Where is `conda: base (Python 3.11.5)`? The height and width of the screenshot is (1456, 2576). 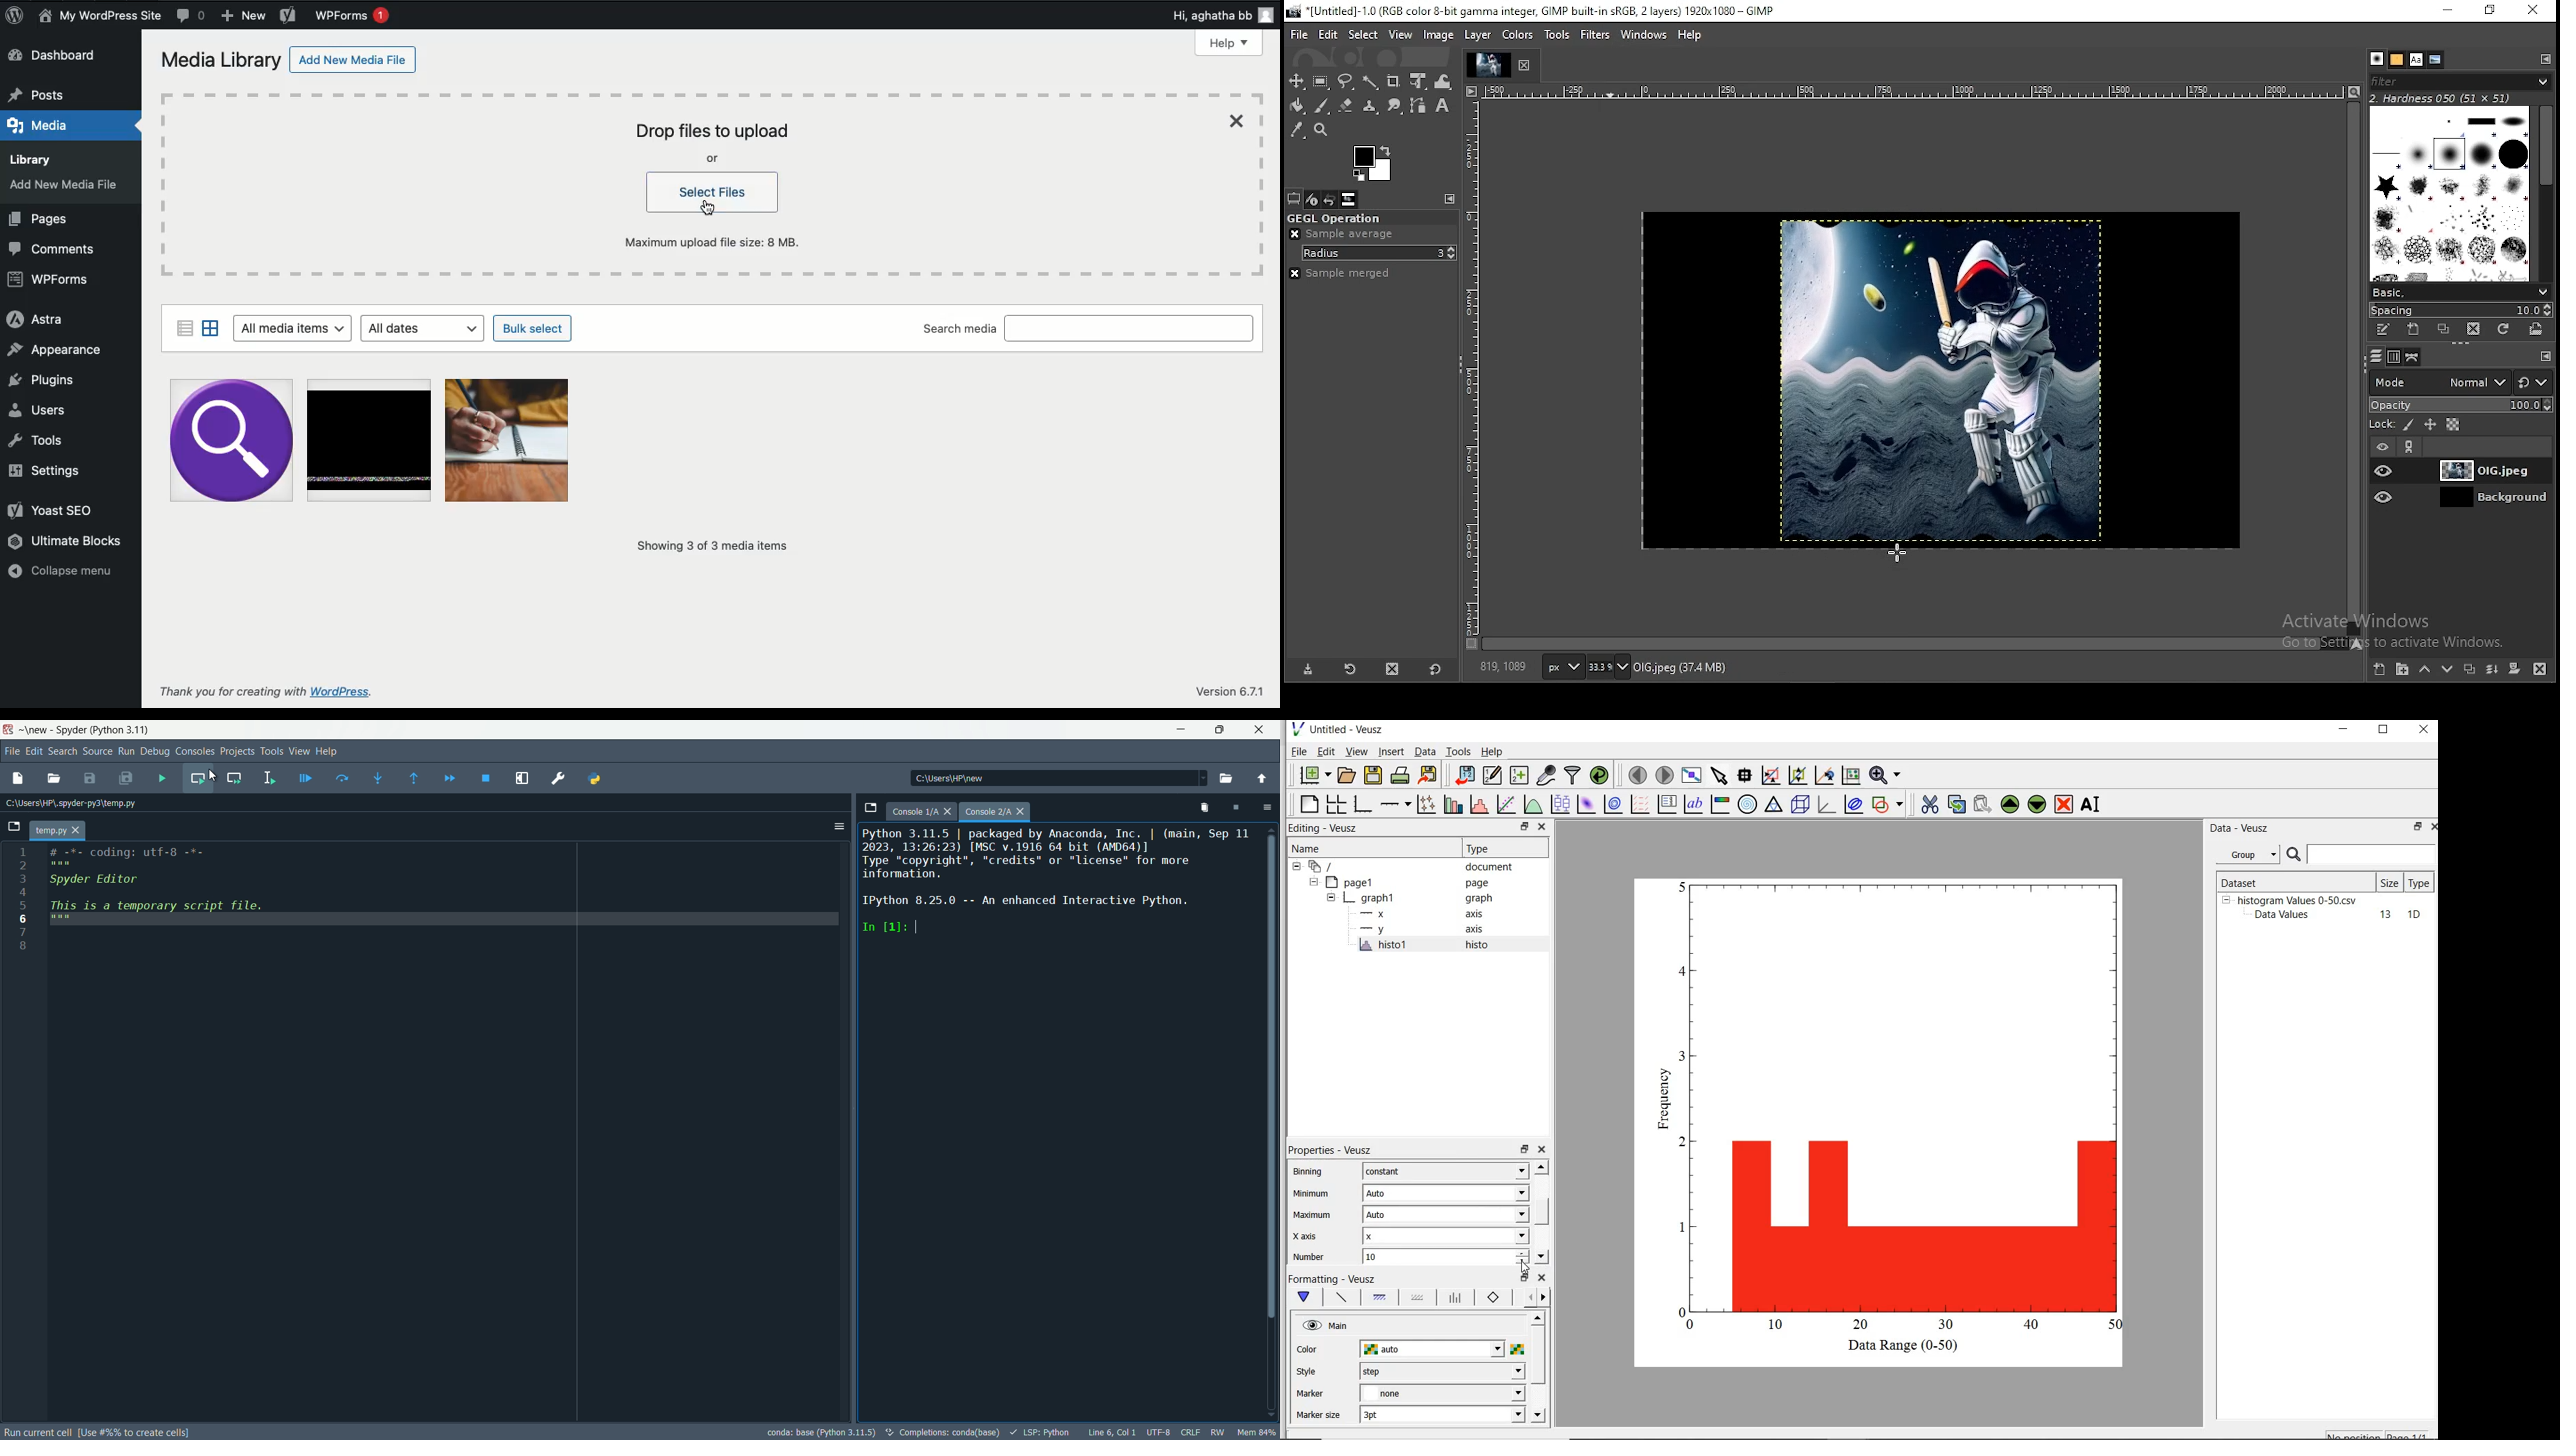
conda: base (Python 3.11.5) is located at coordinates (821, 1433).